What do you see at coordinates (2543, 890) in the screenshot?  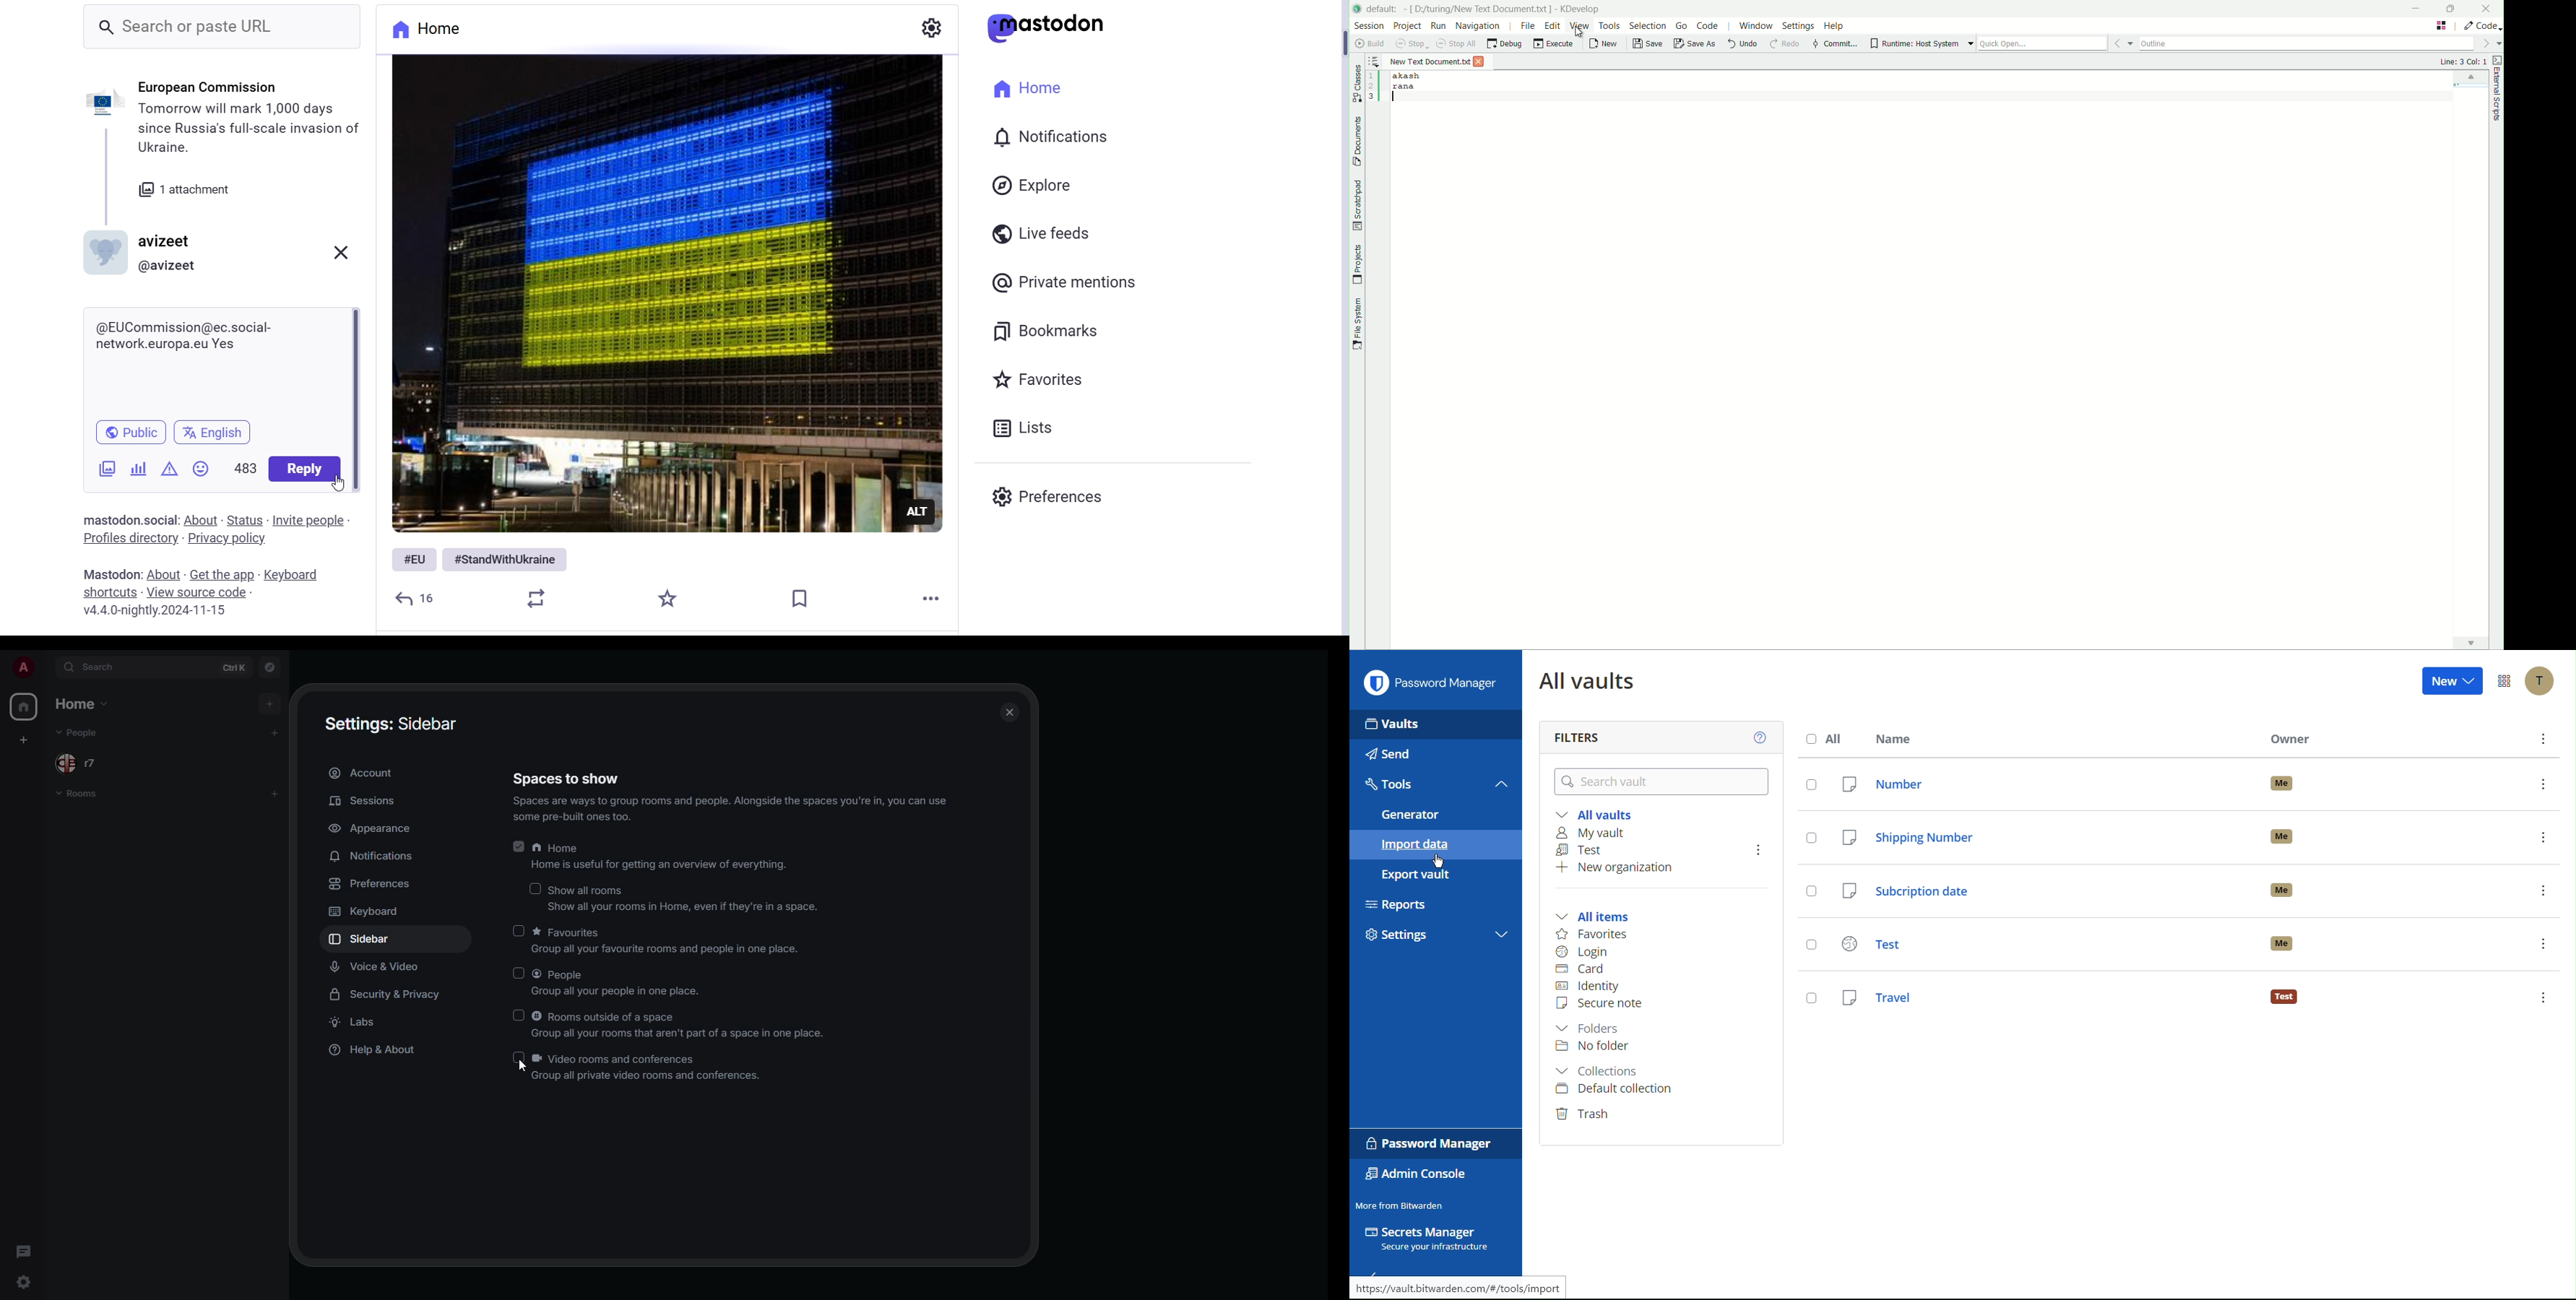 I see `options` at bounding box center [2543, 890].